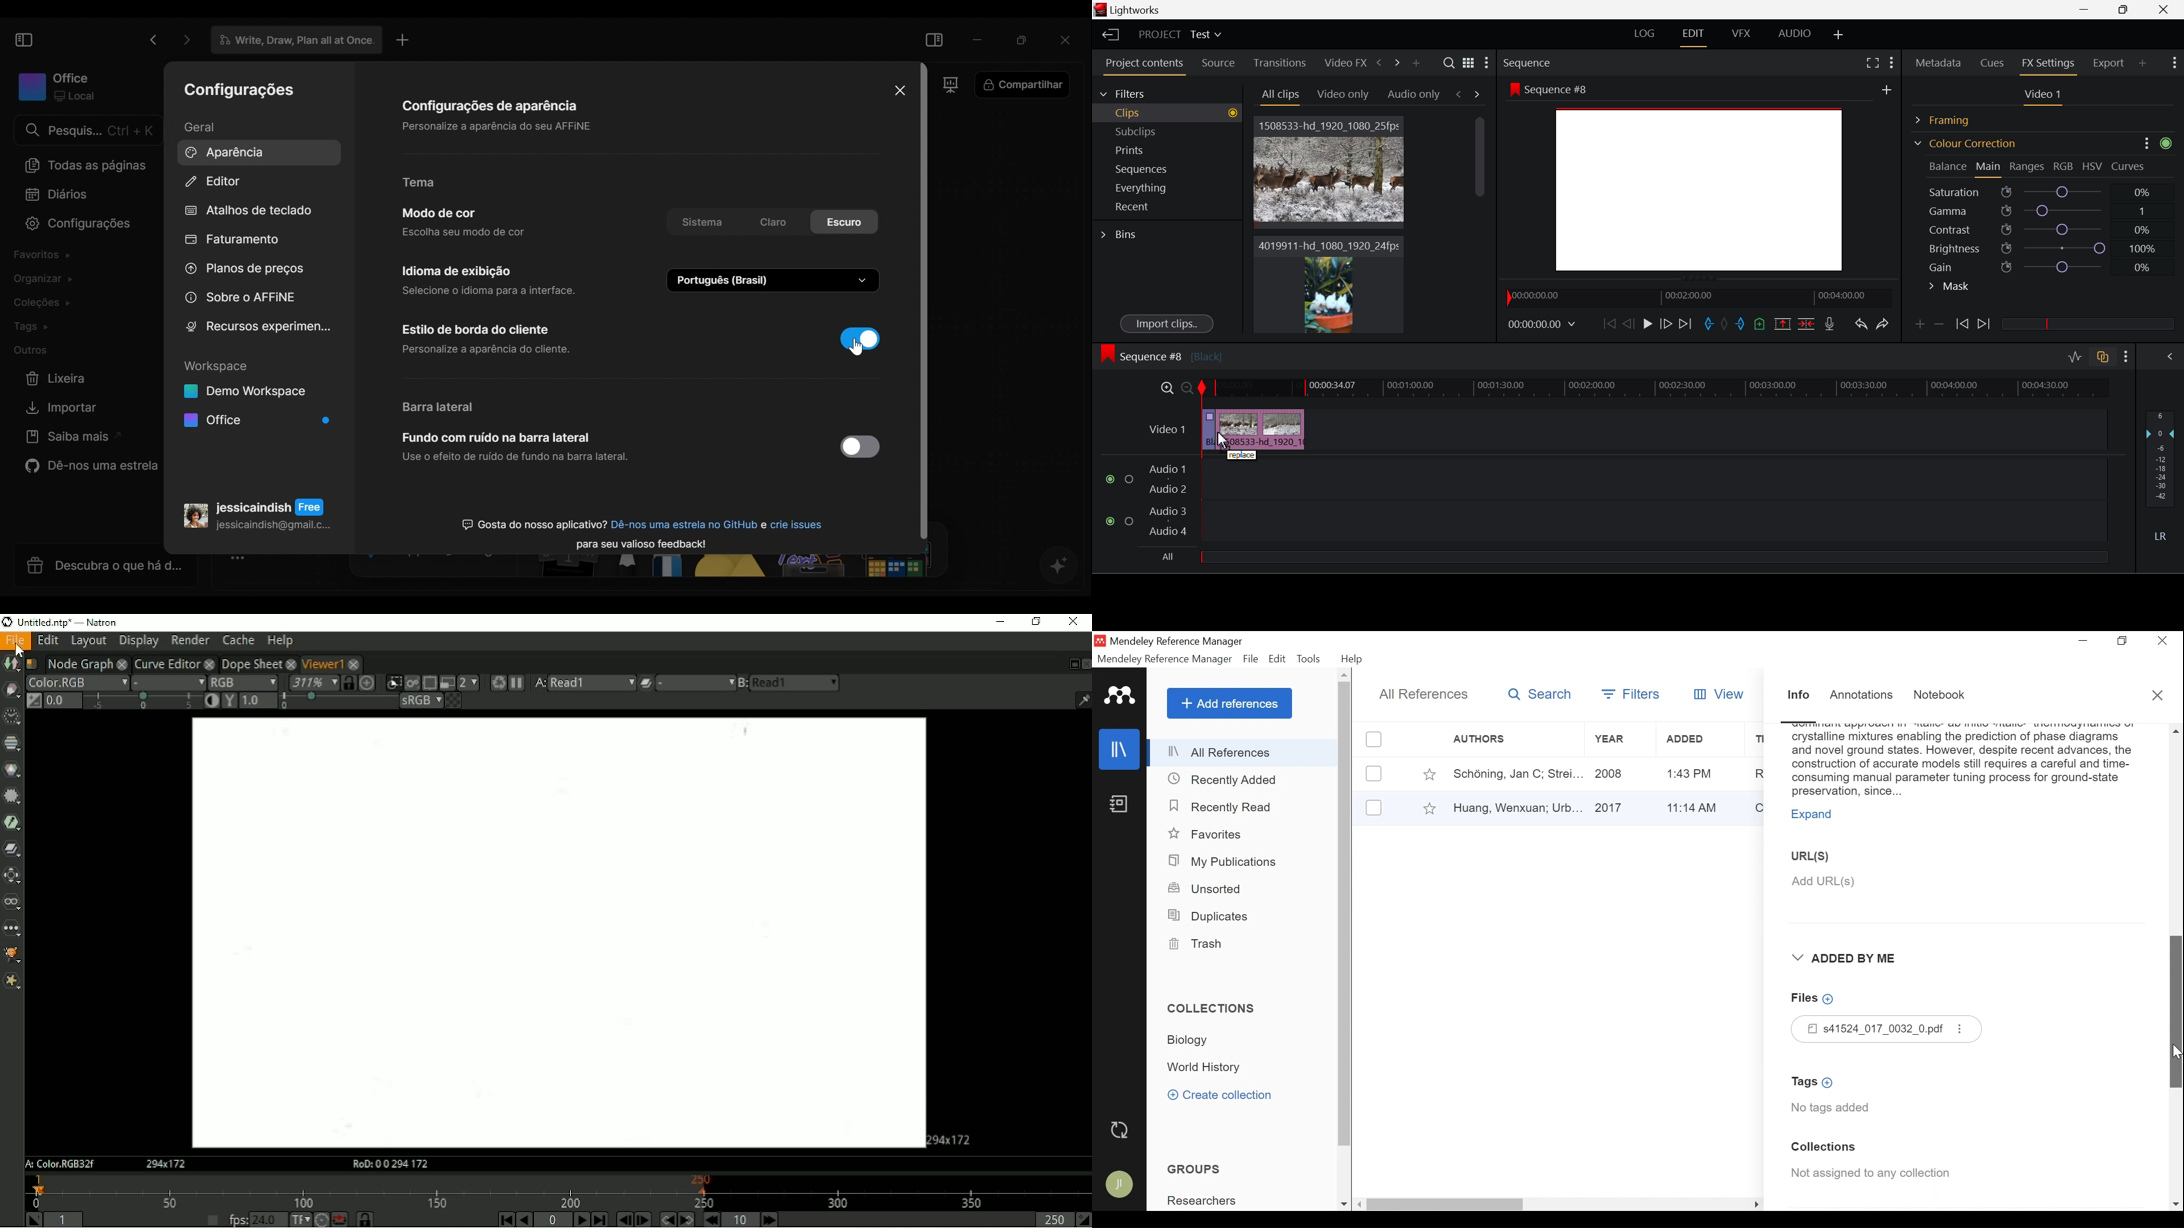  Describe the element at coordinates (2124, 641) in the screenshot. I see `Restore` at that location.